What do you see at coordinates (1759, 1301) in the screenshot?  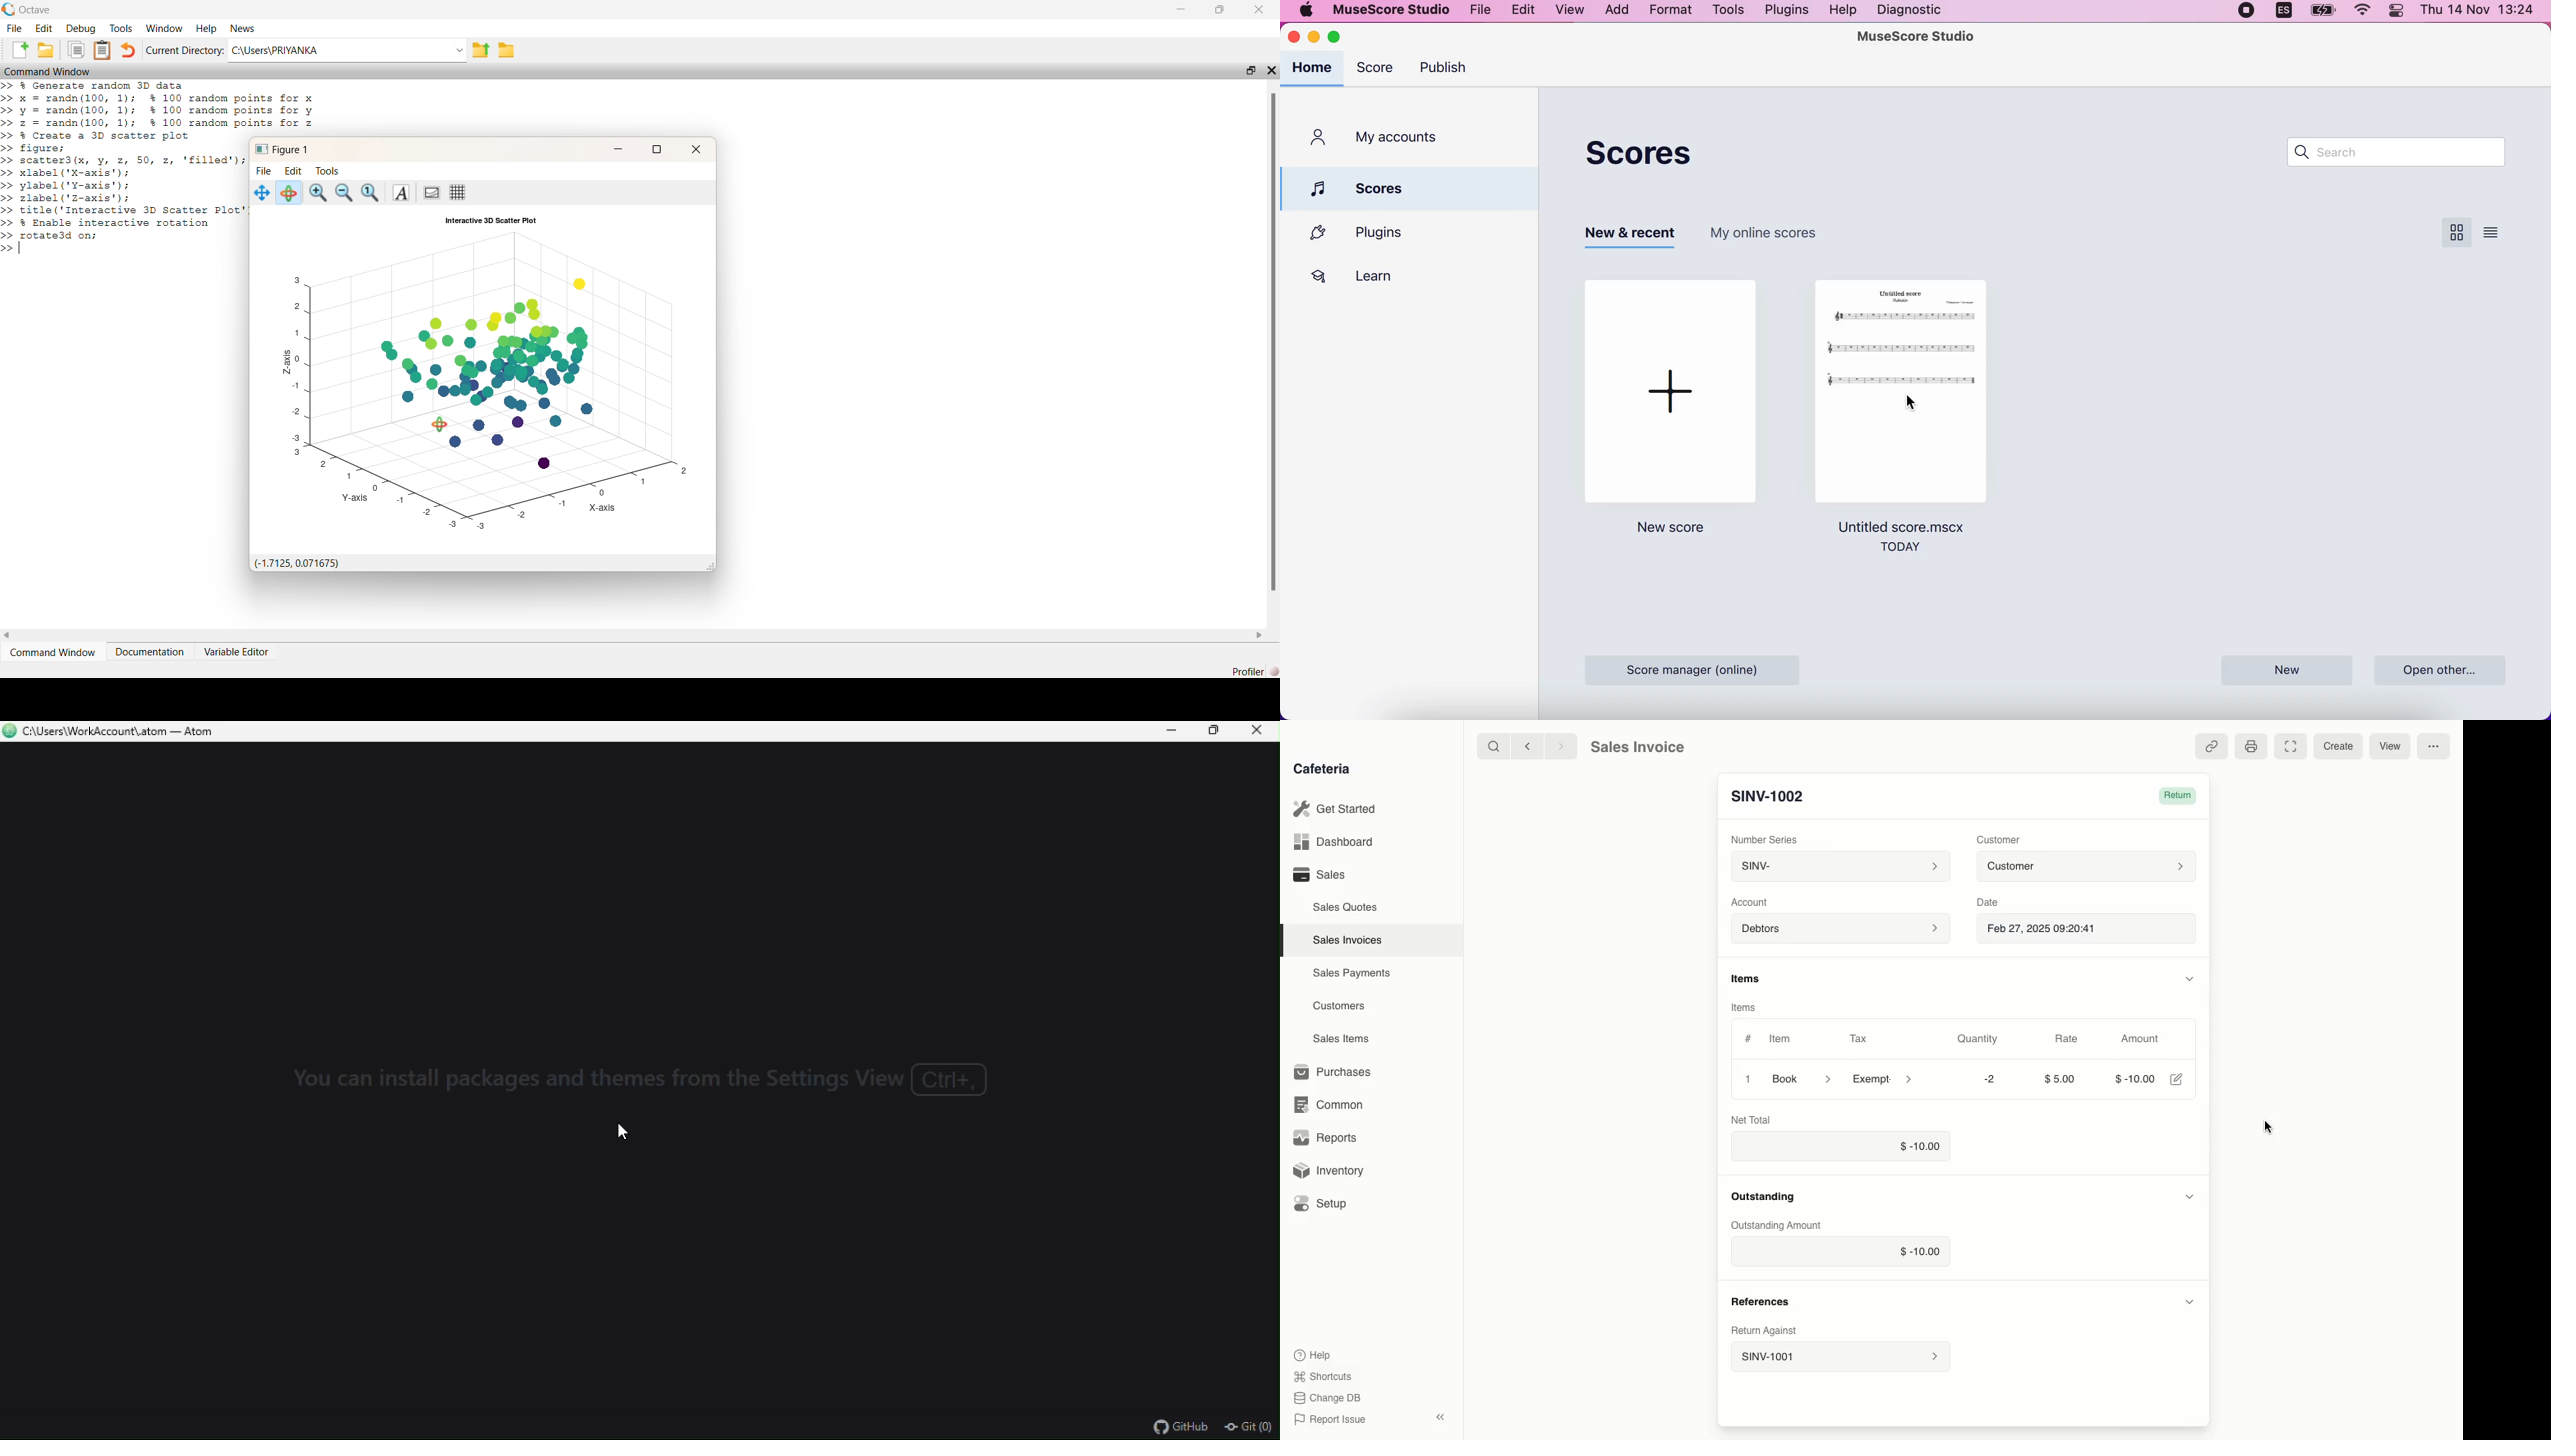 I see `References` at bounding box center [1759, 1301].